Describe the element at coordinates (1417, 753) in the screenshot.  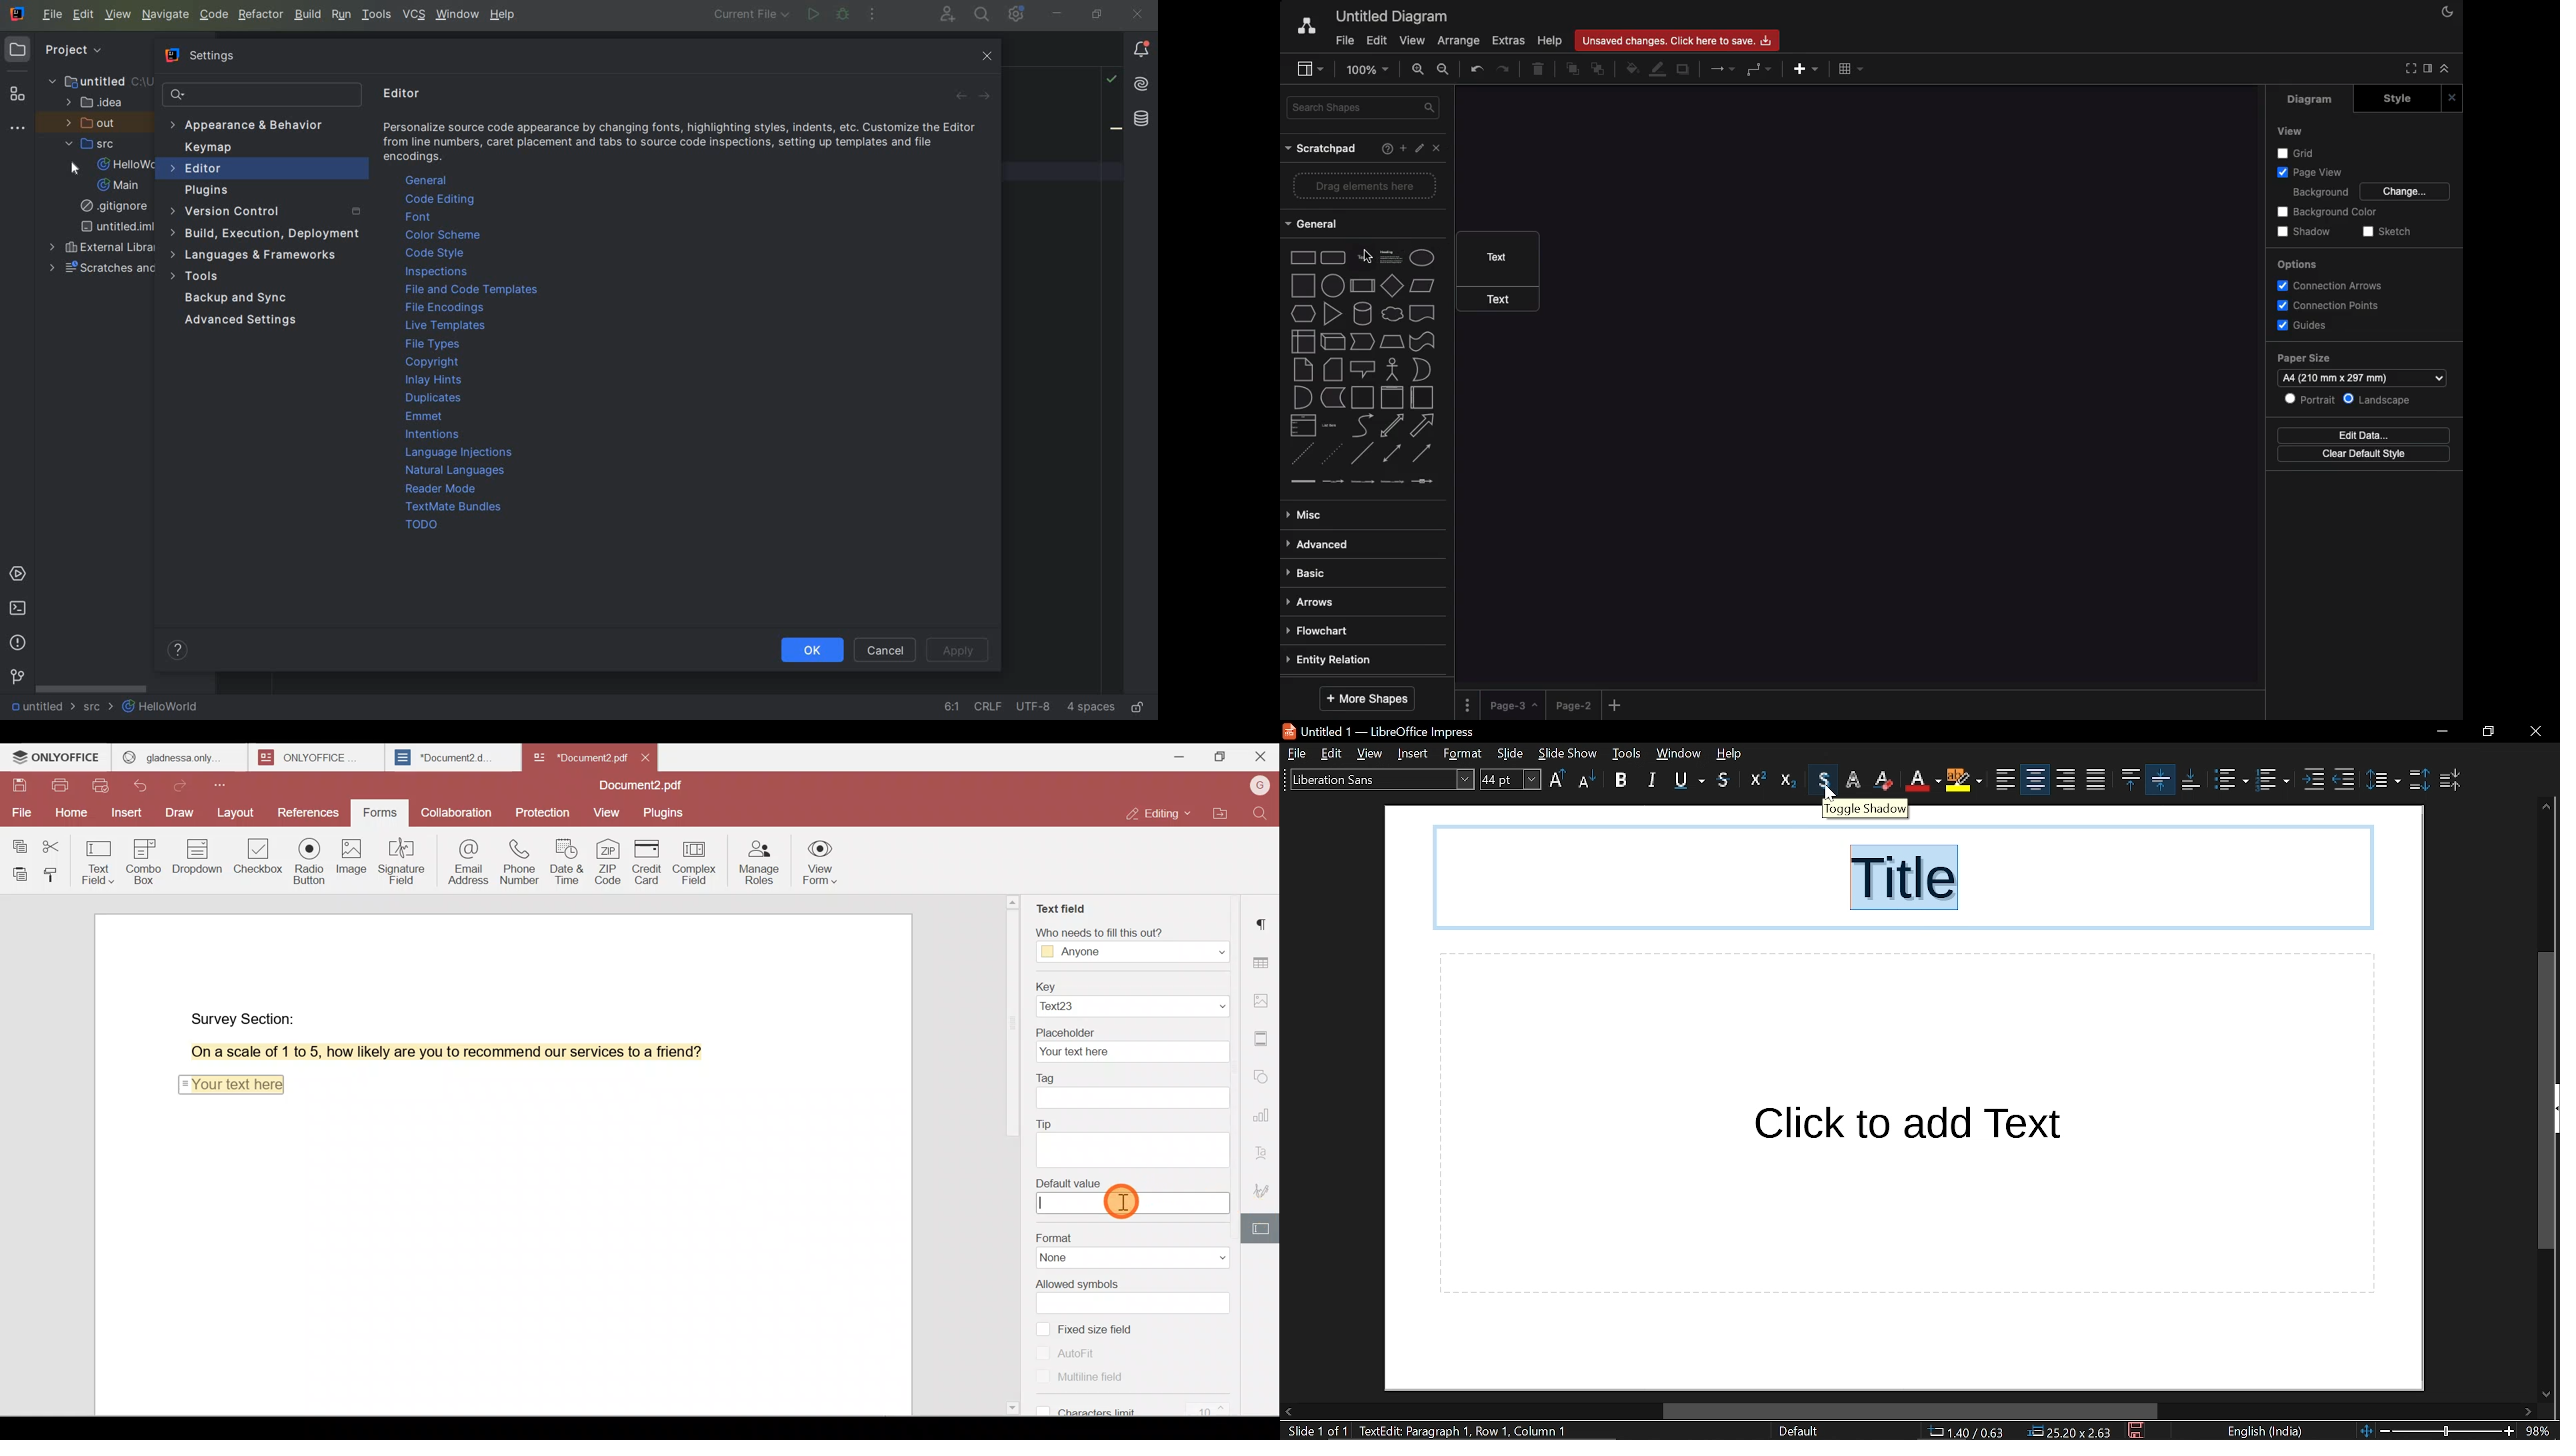
I see `insert` at that location.